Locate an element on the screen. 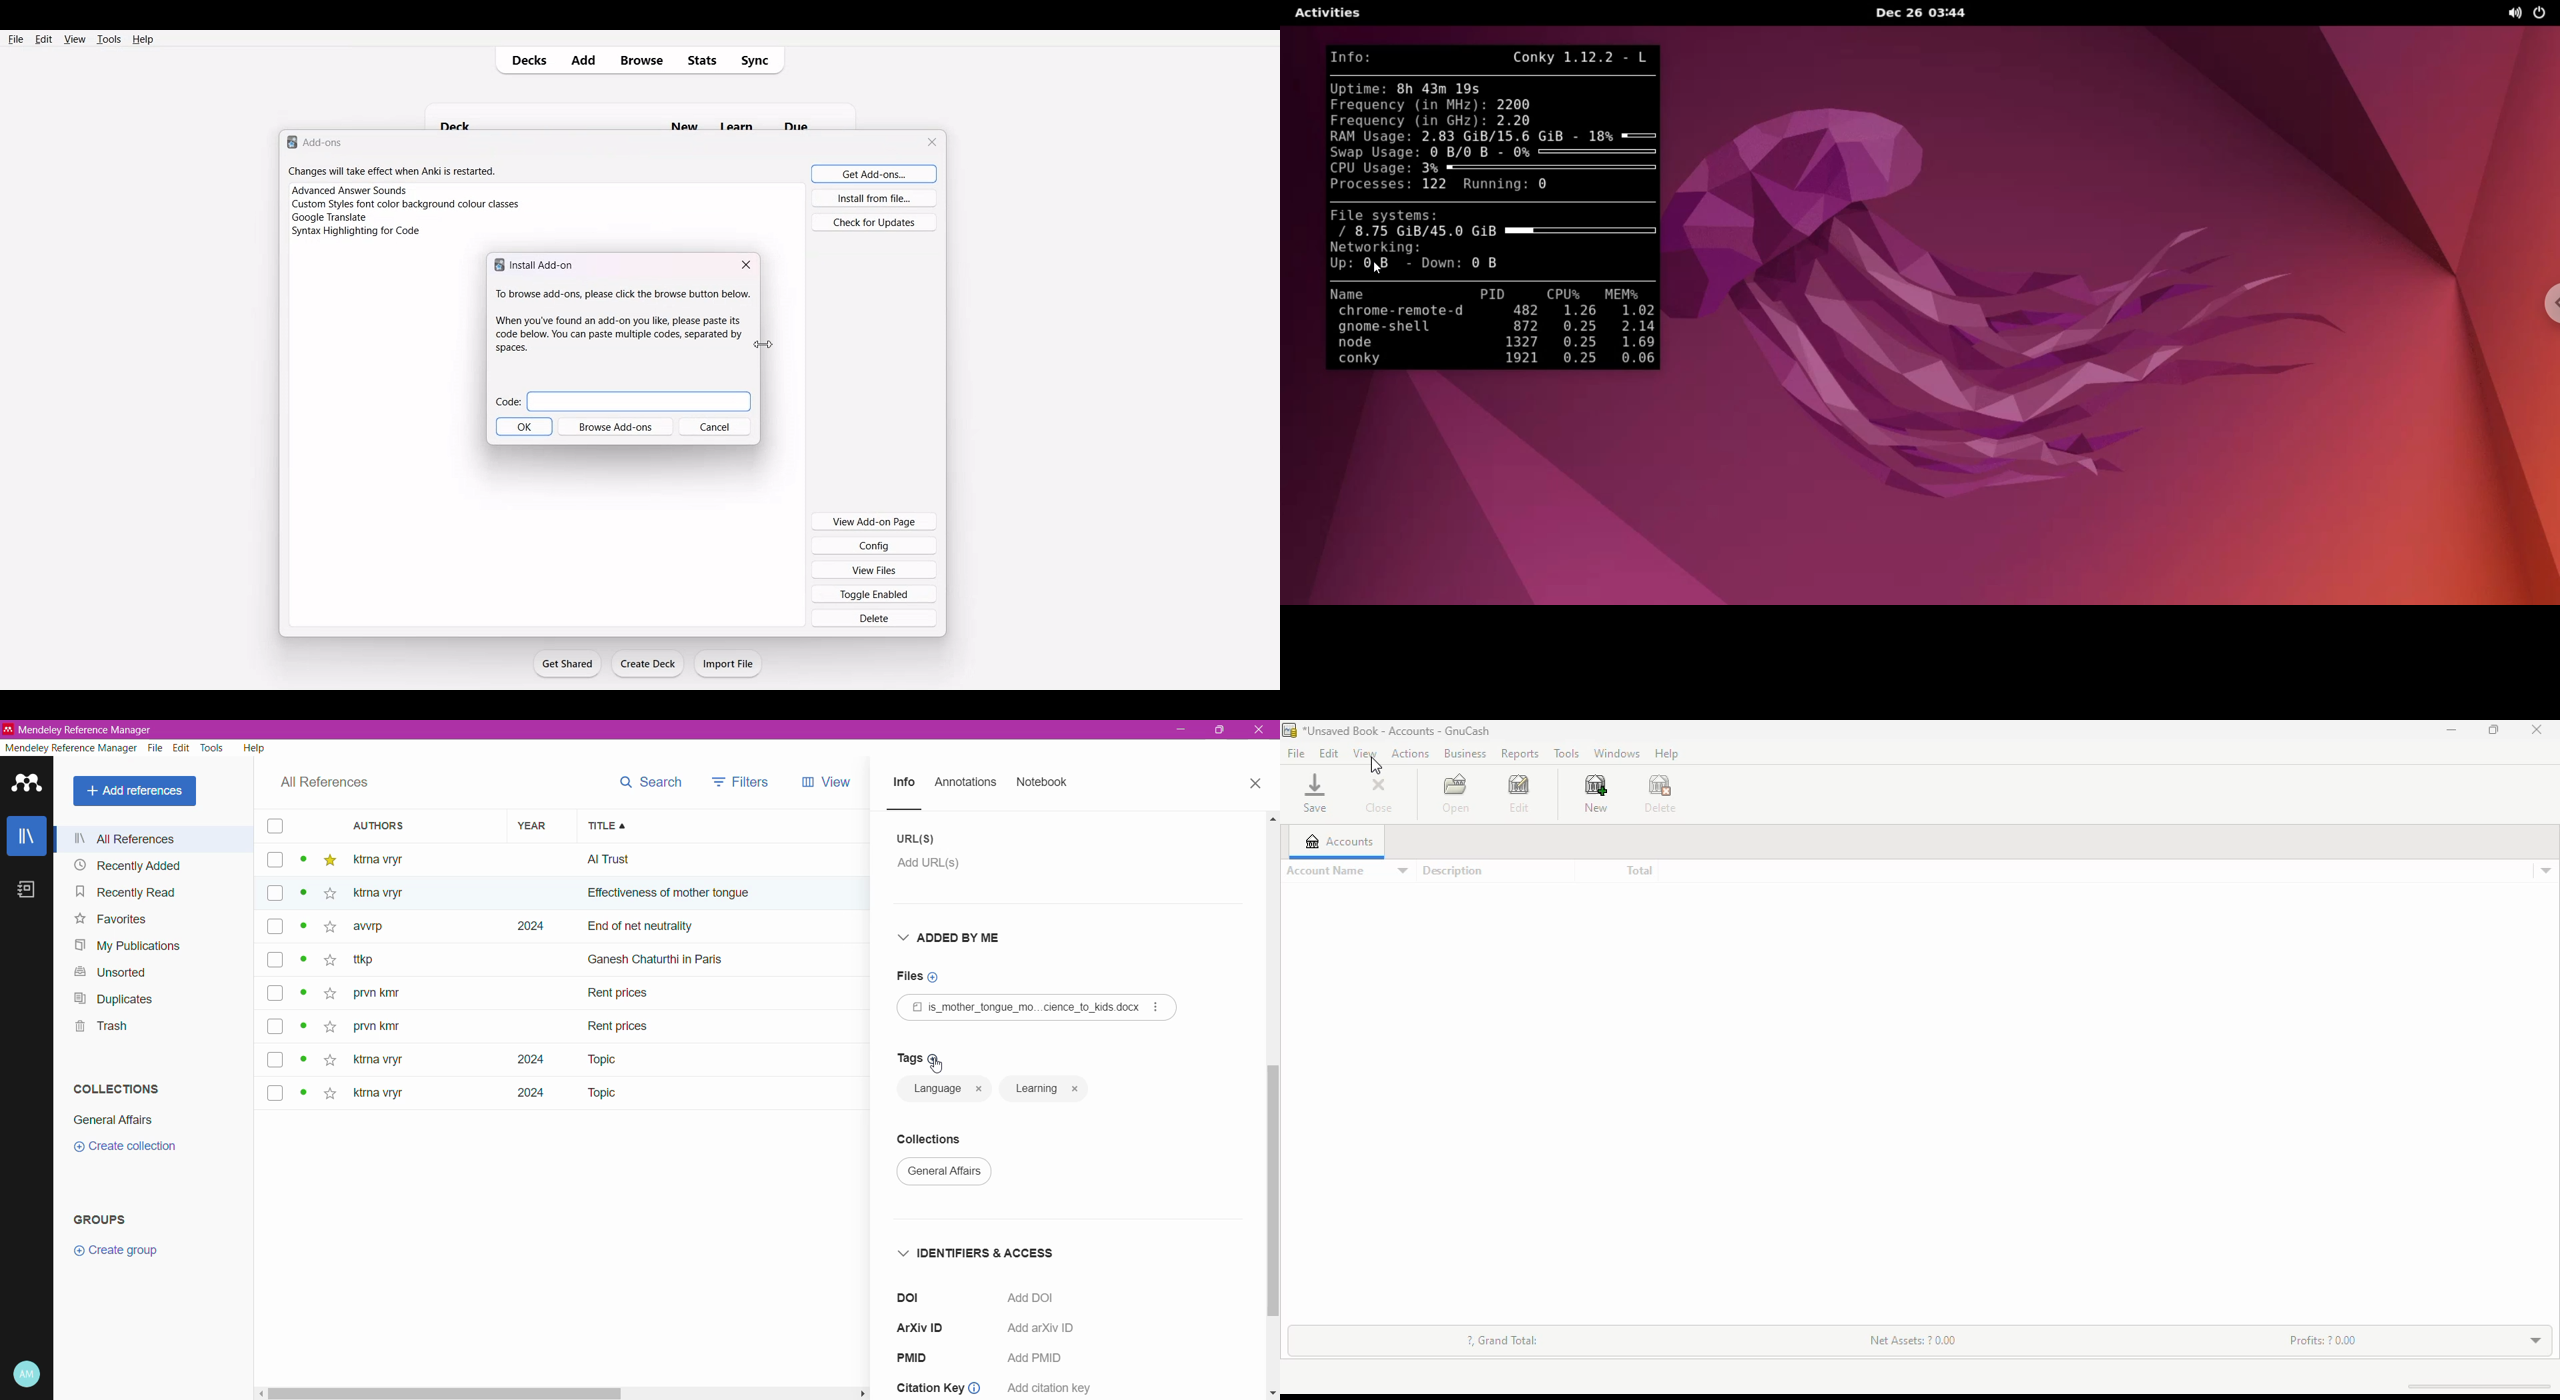 The height and width of the screenshot is (1400, 2576). Delete is located at coordinates (875, 618).